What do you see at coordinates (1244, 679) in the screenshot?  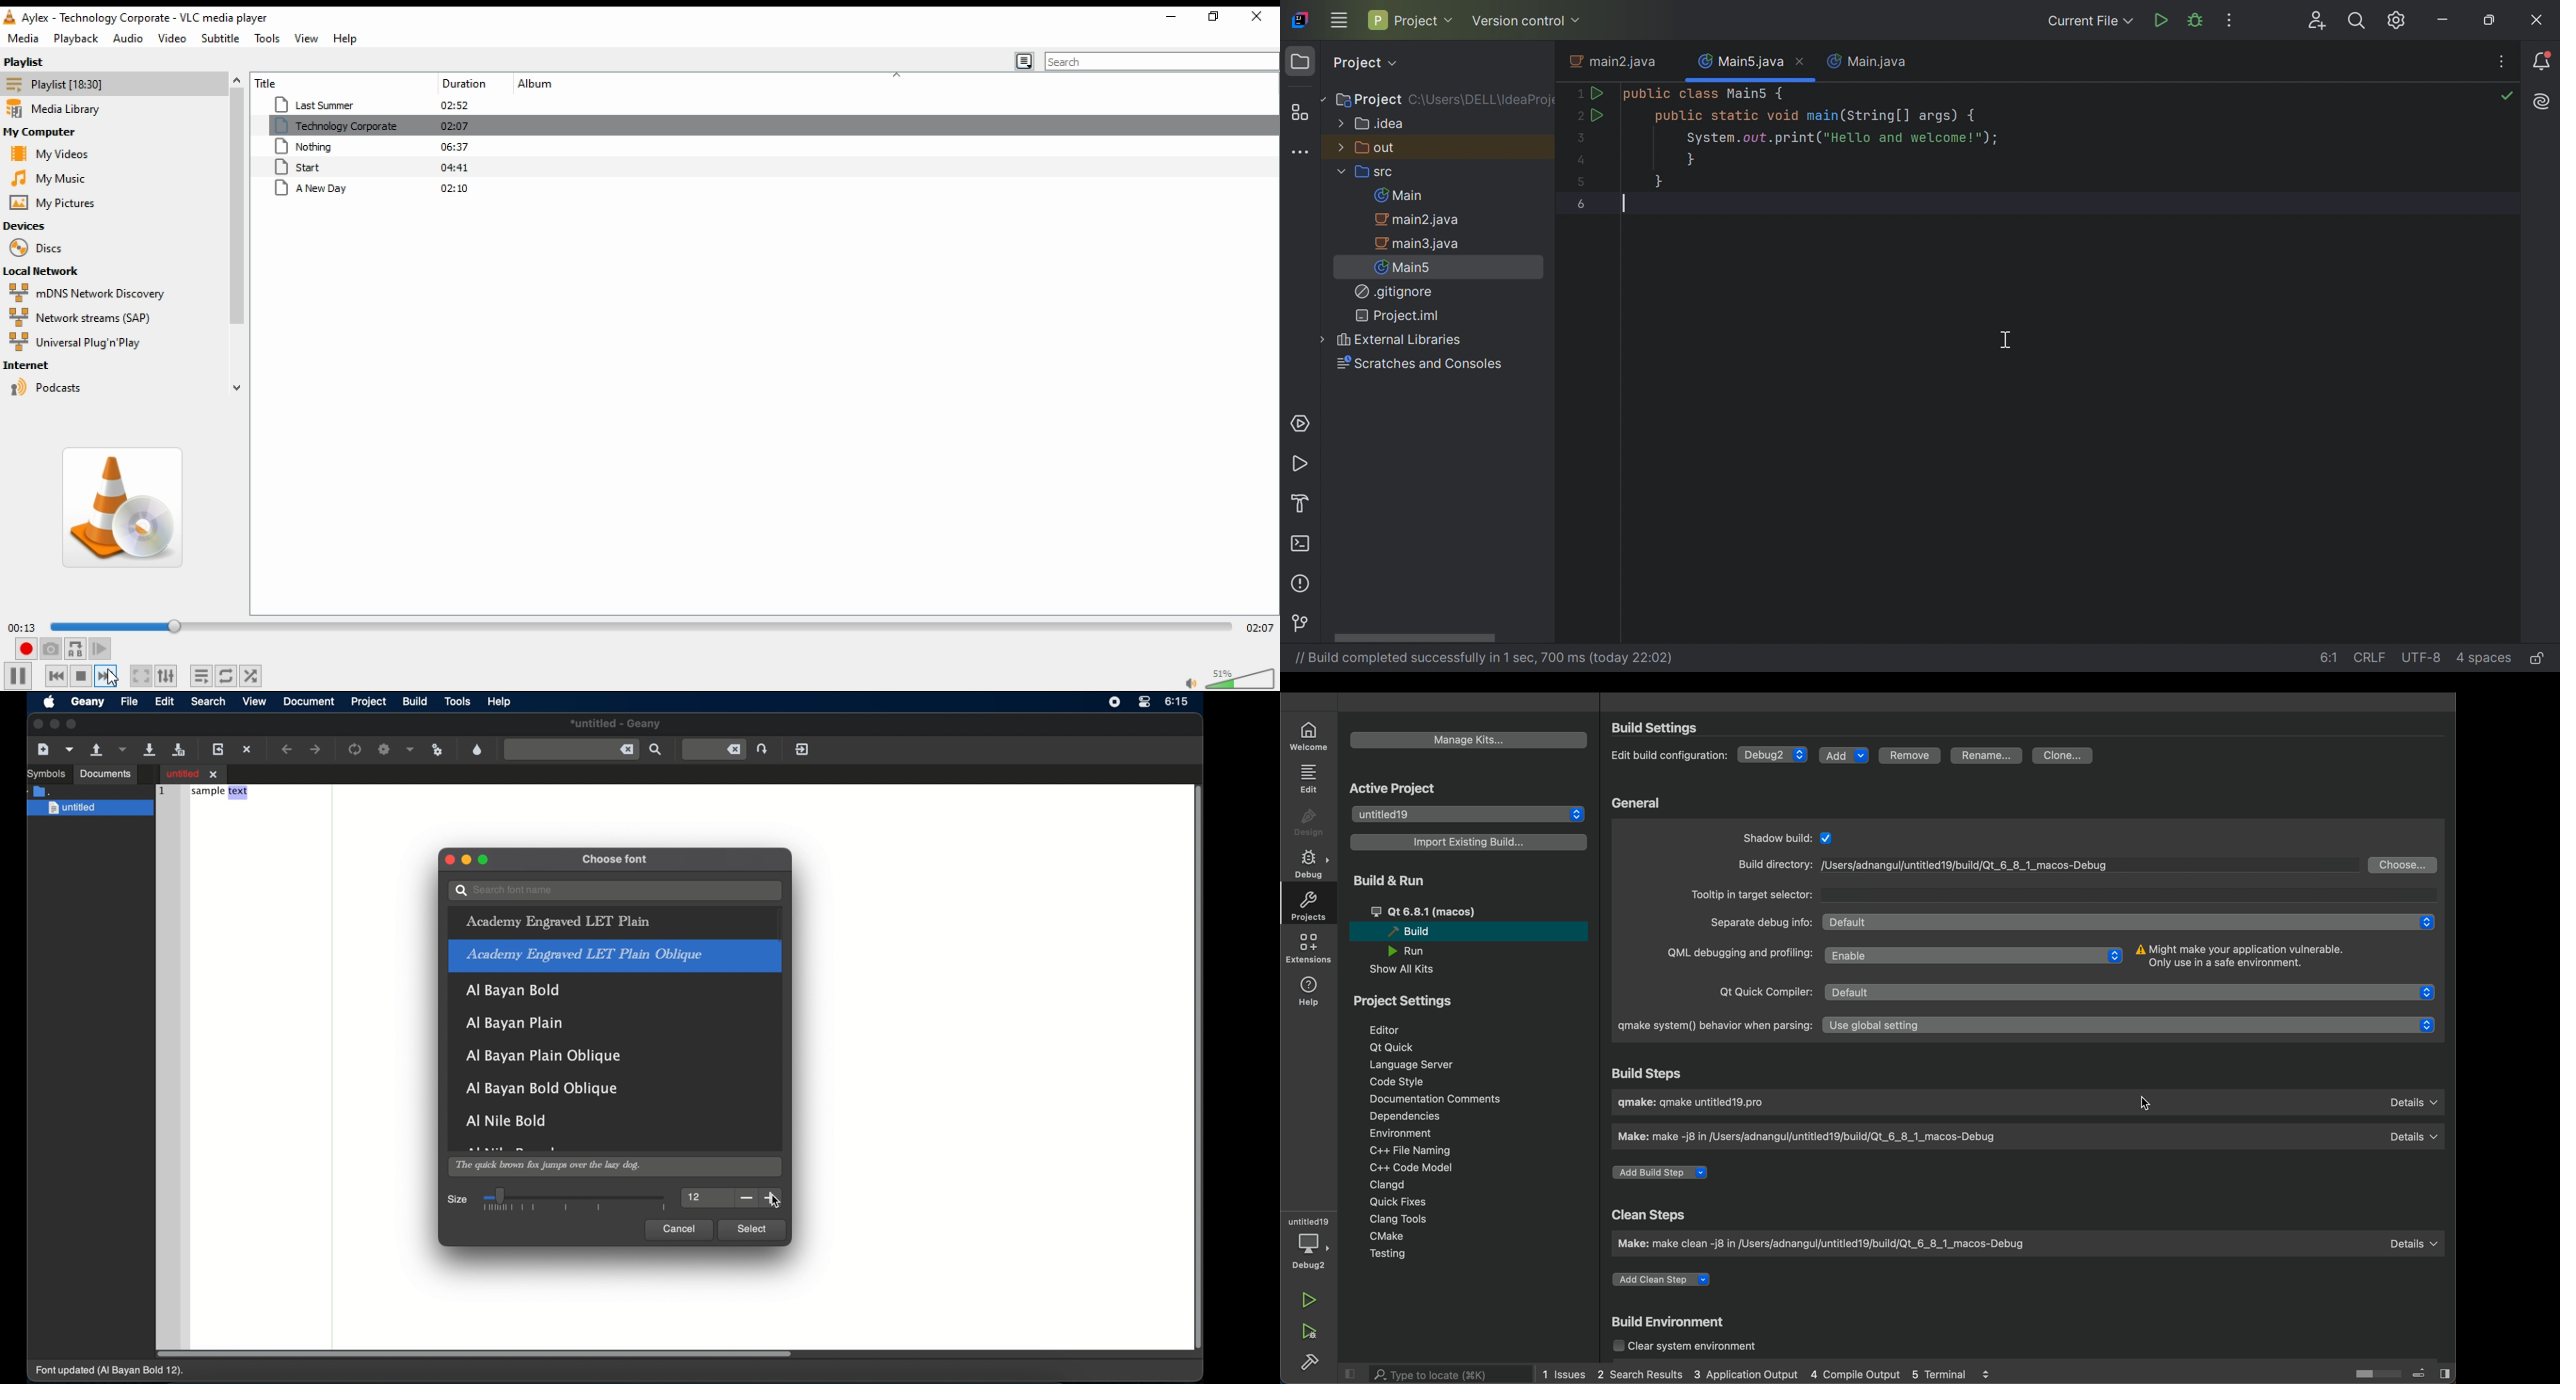 I see `volume ` at bounding box center [1244, 679].